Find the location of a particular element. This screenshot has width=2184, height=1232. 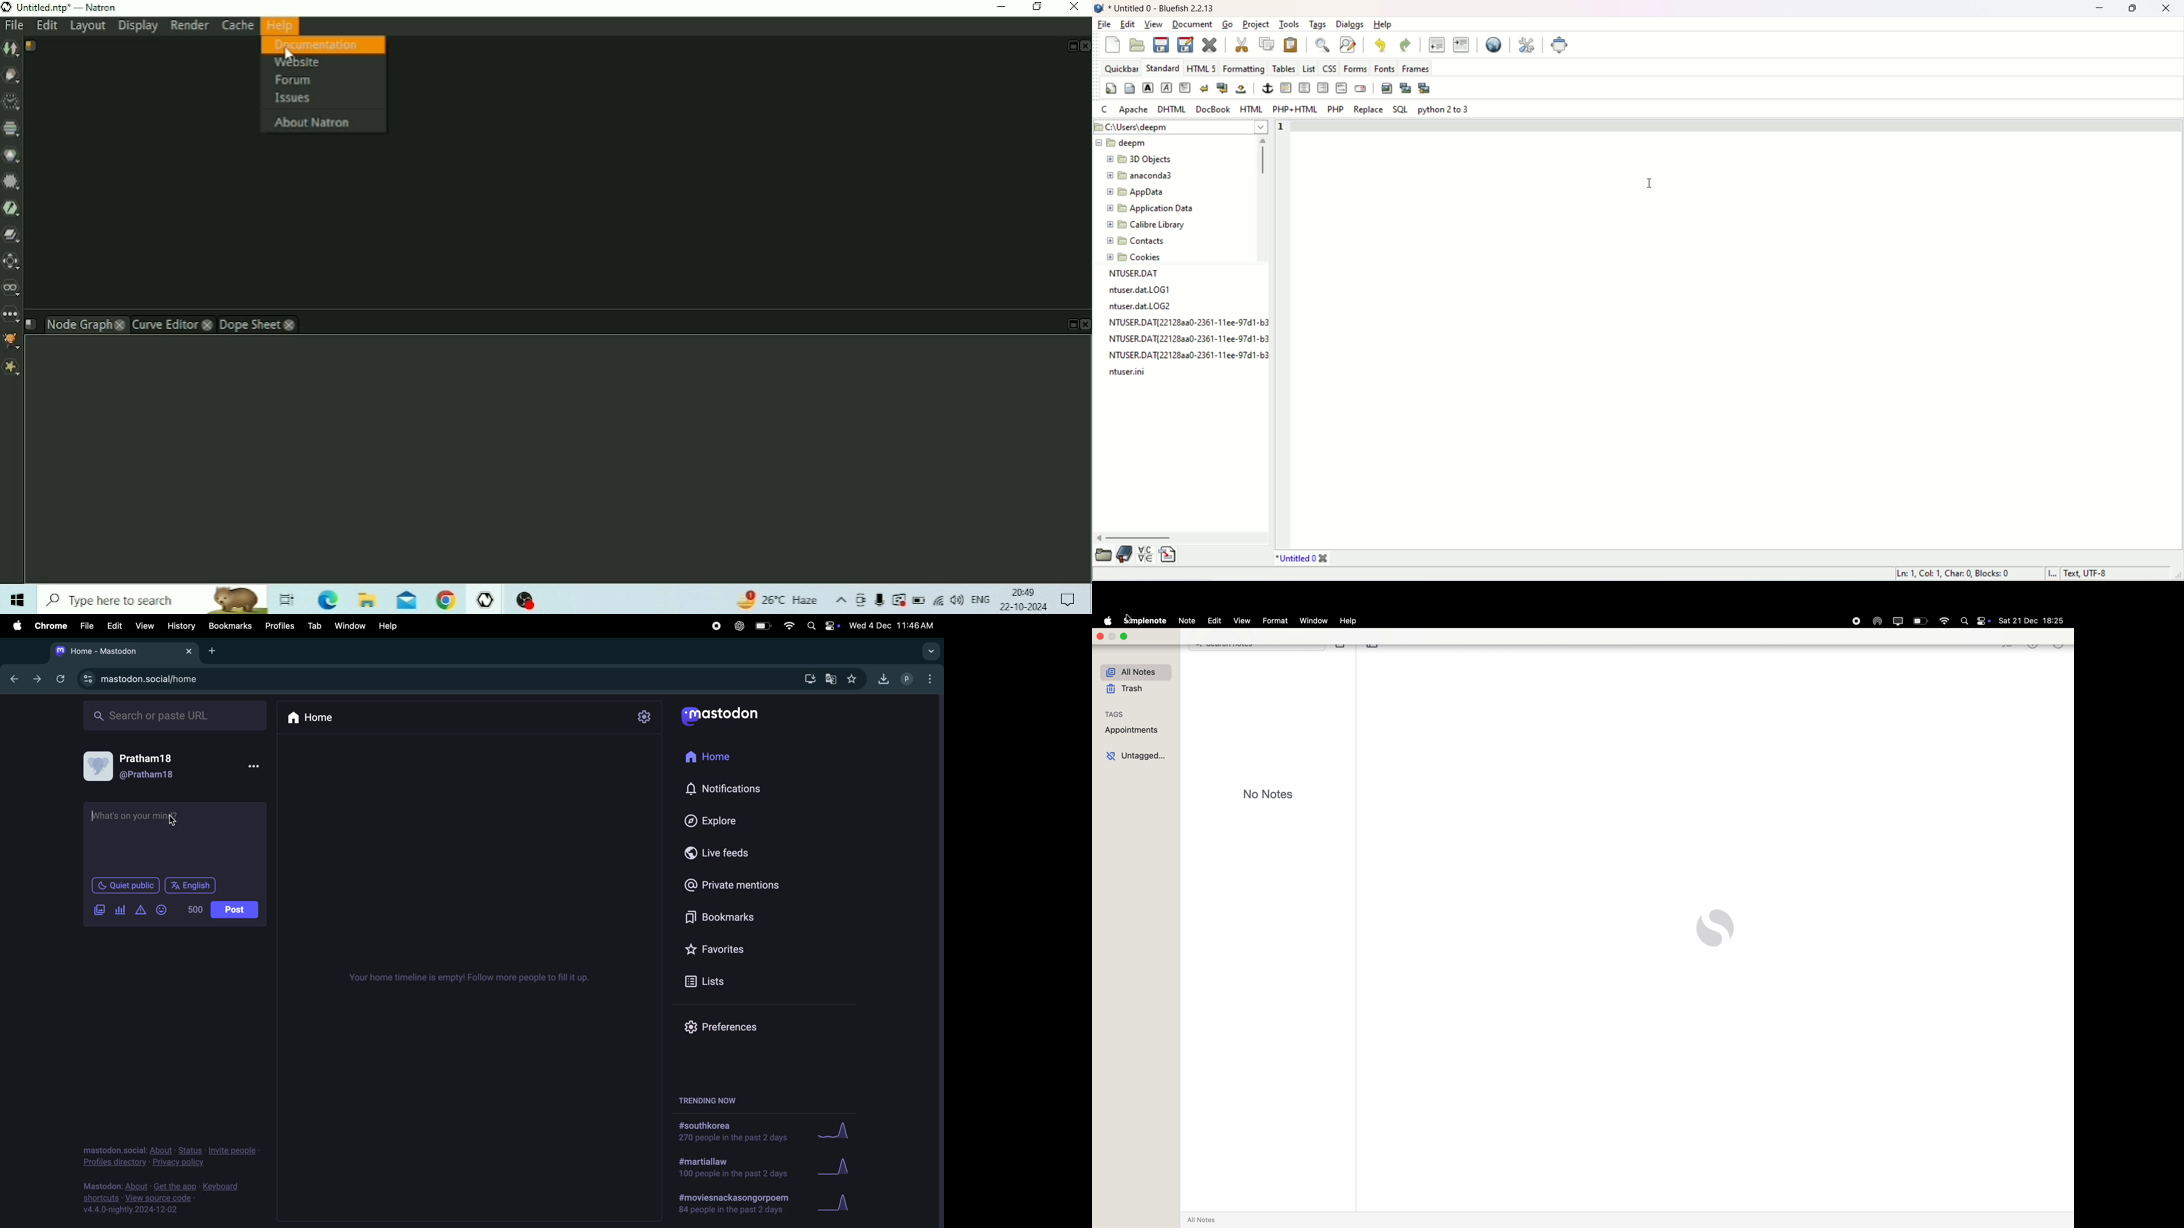

C is located at coordinates (1103, 109).